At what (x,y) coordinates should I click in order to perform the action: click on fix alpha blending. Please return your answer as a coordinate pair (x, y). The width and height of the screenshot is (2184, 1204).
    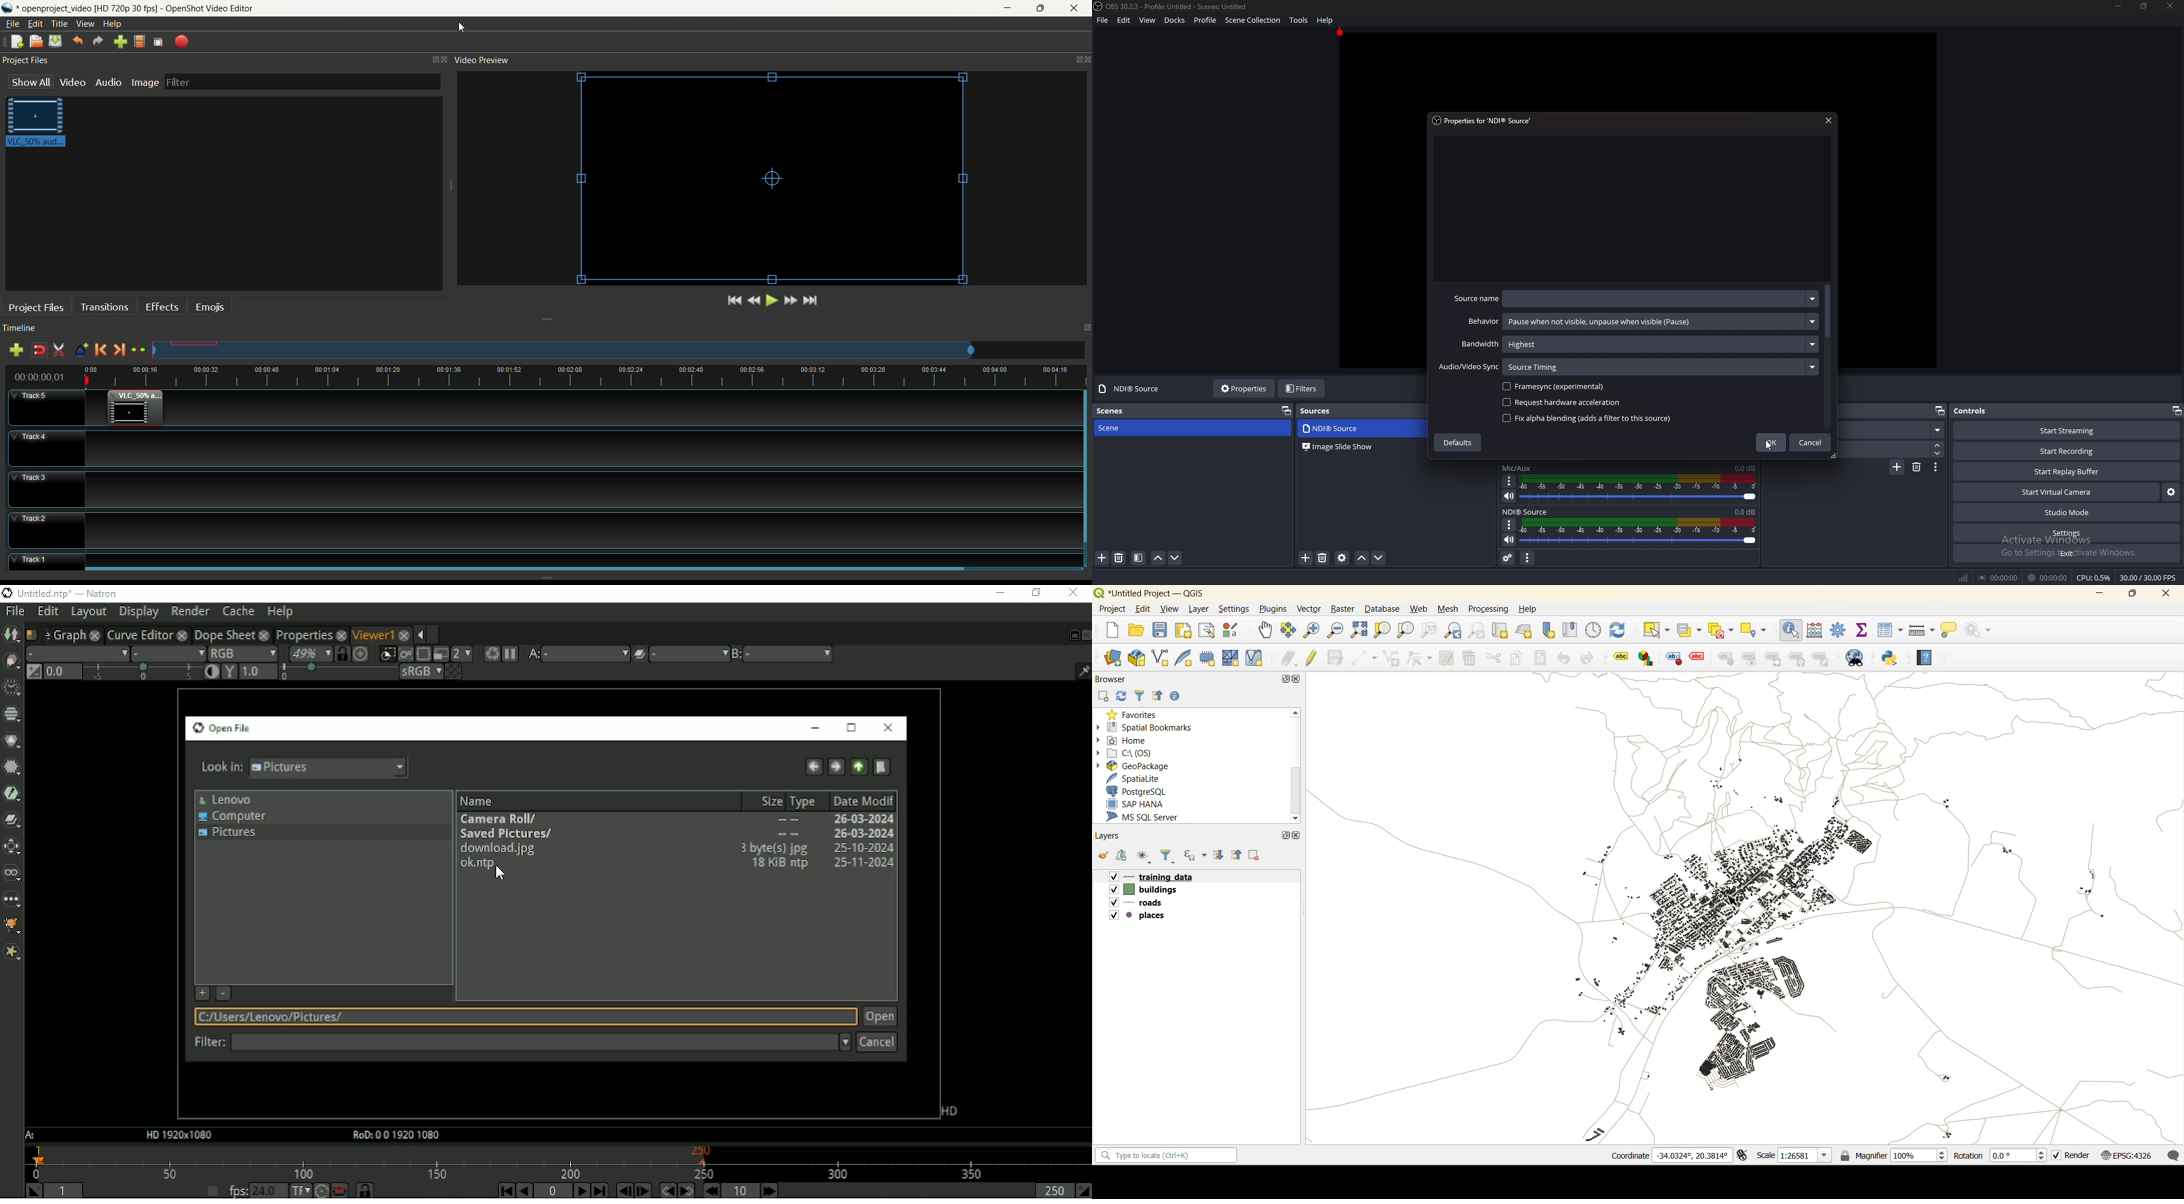
    Looking at the image, I should click on (1586, 417).